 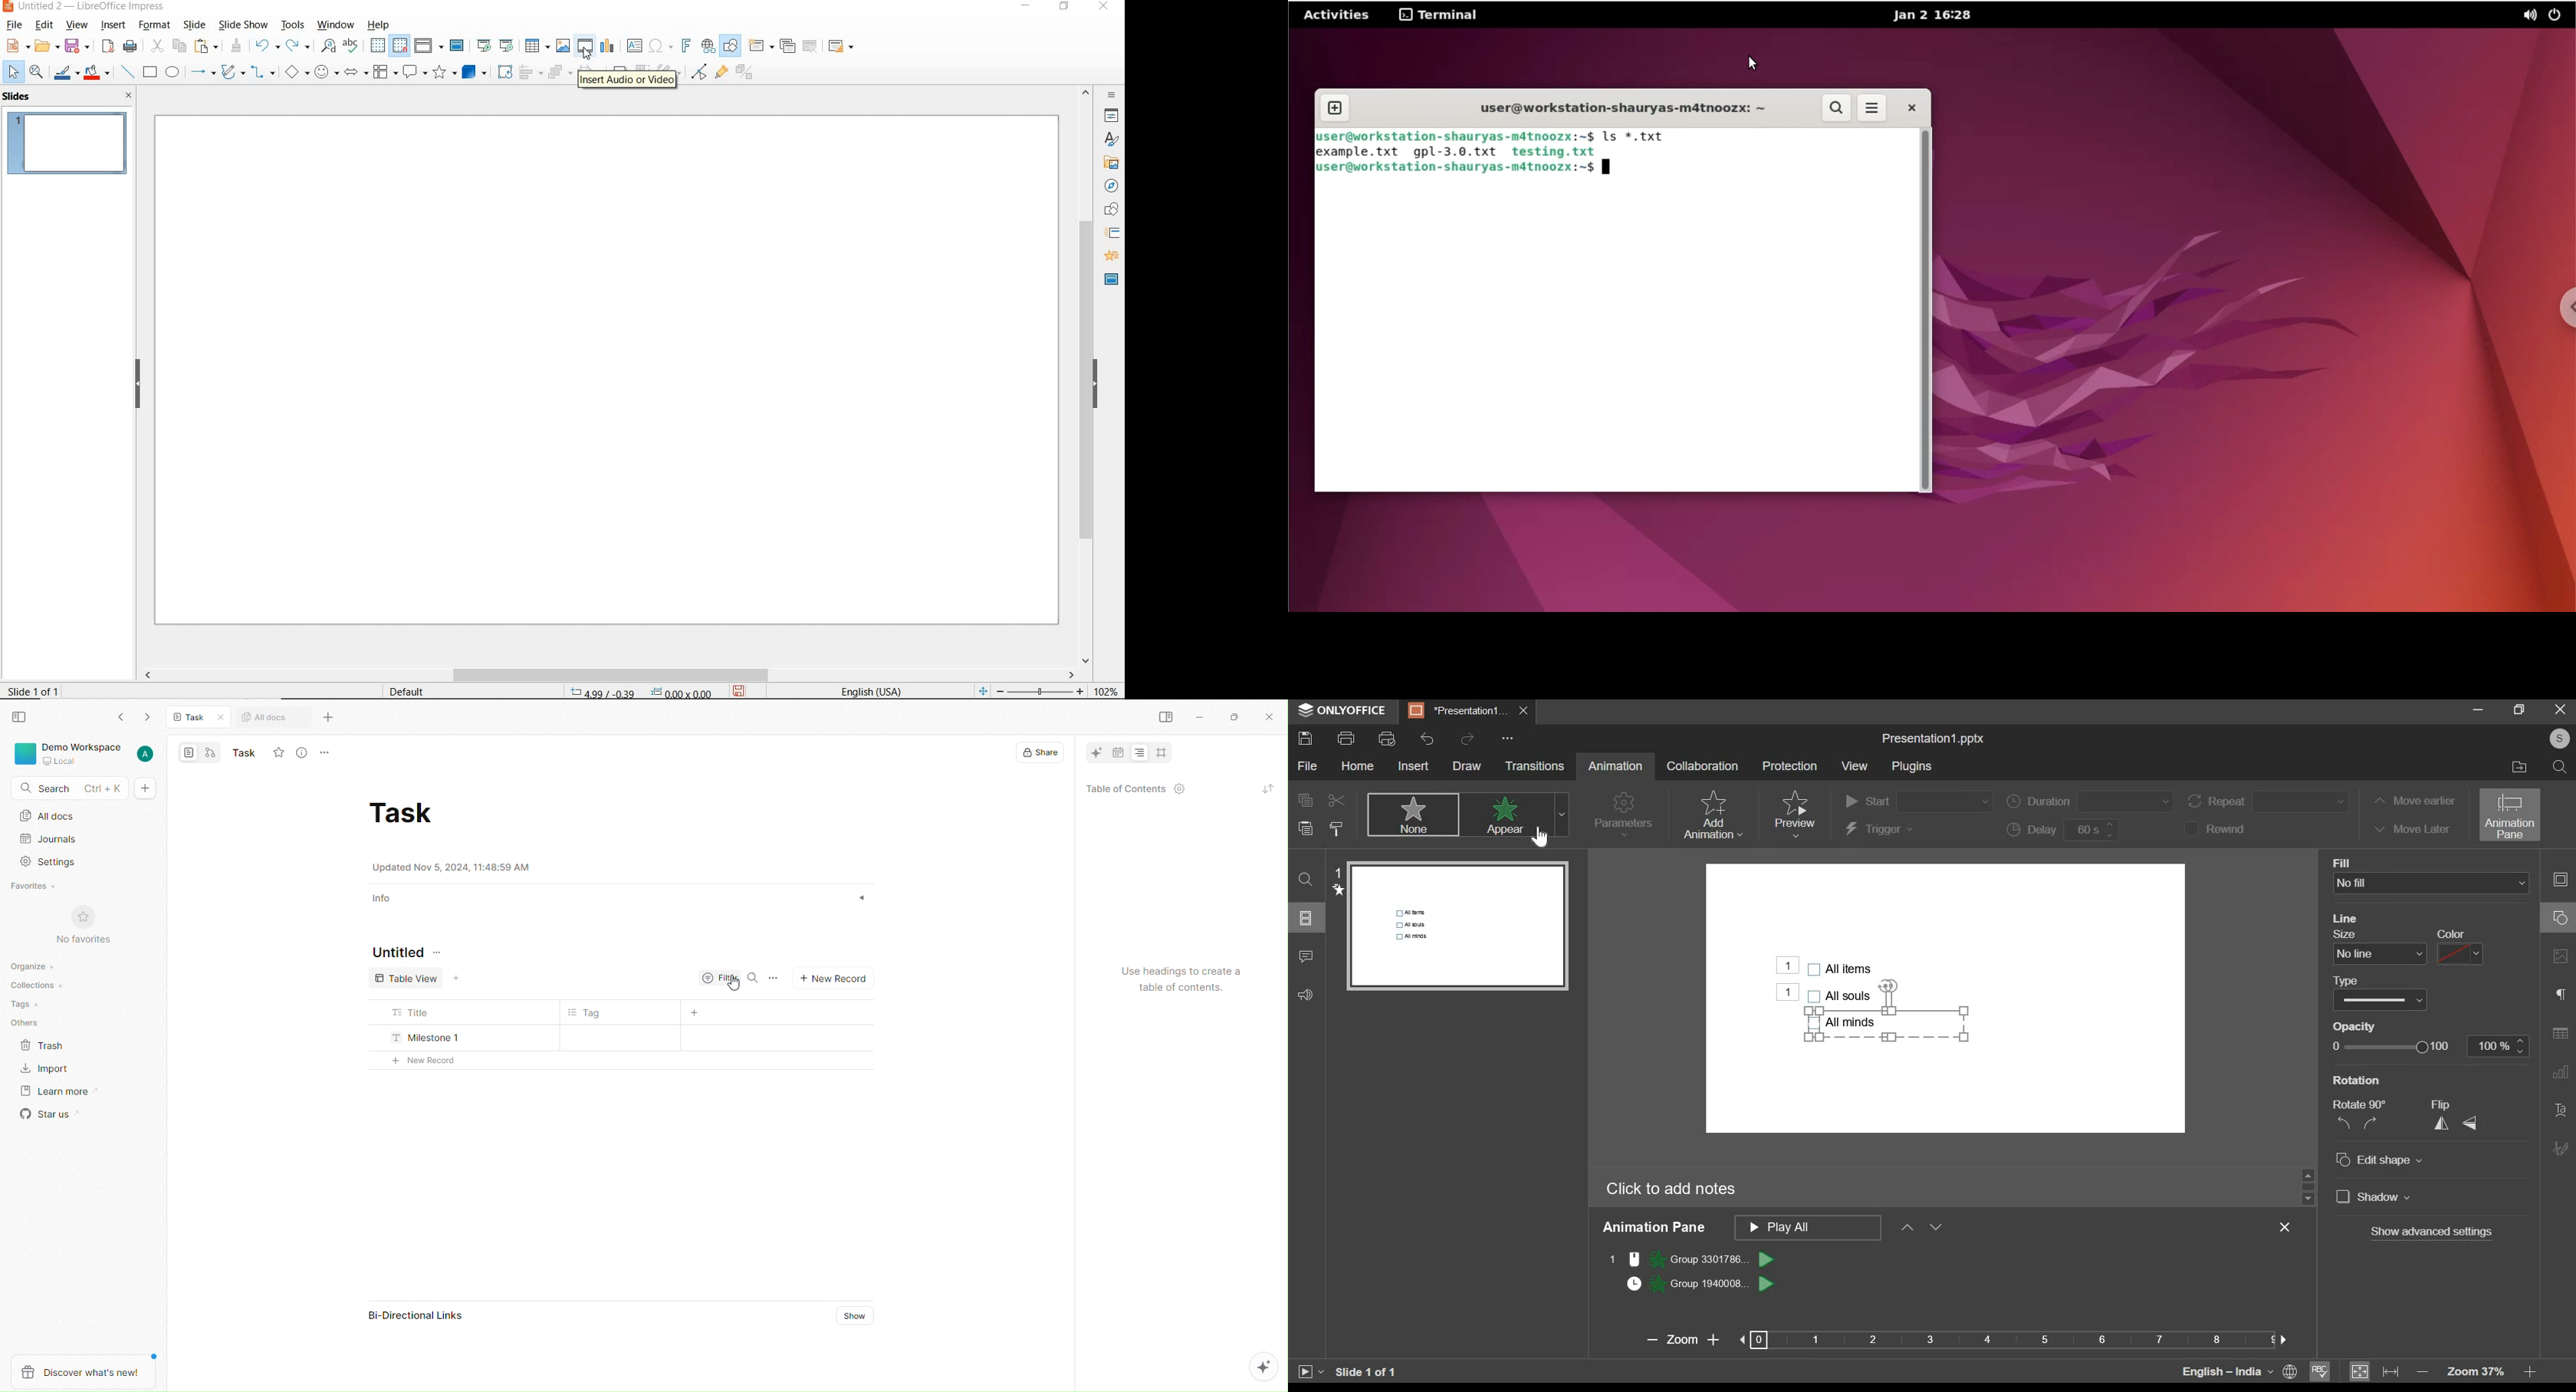 What do you see at coordinates (17, 97) in the screenshot?
I see `SLIDES` at bounding box center [17, 97].